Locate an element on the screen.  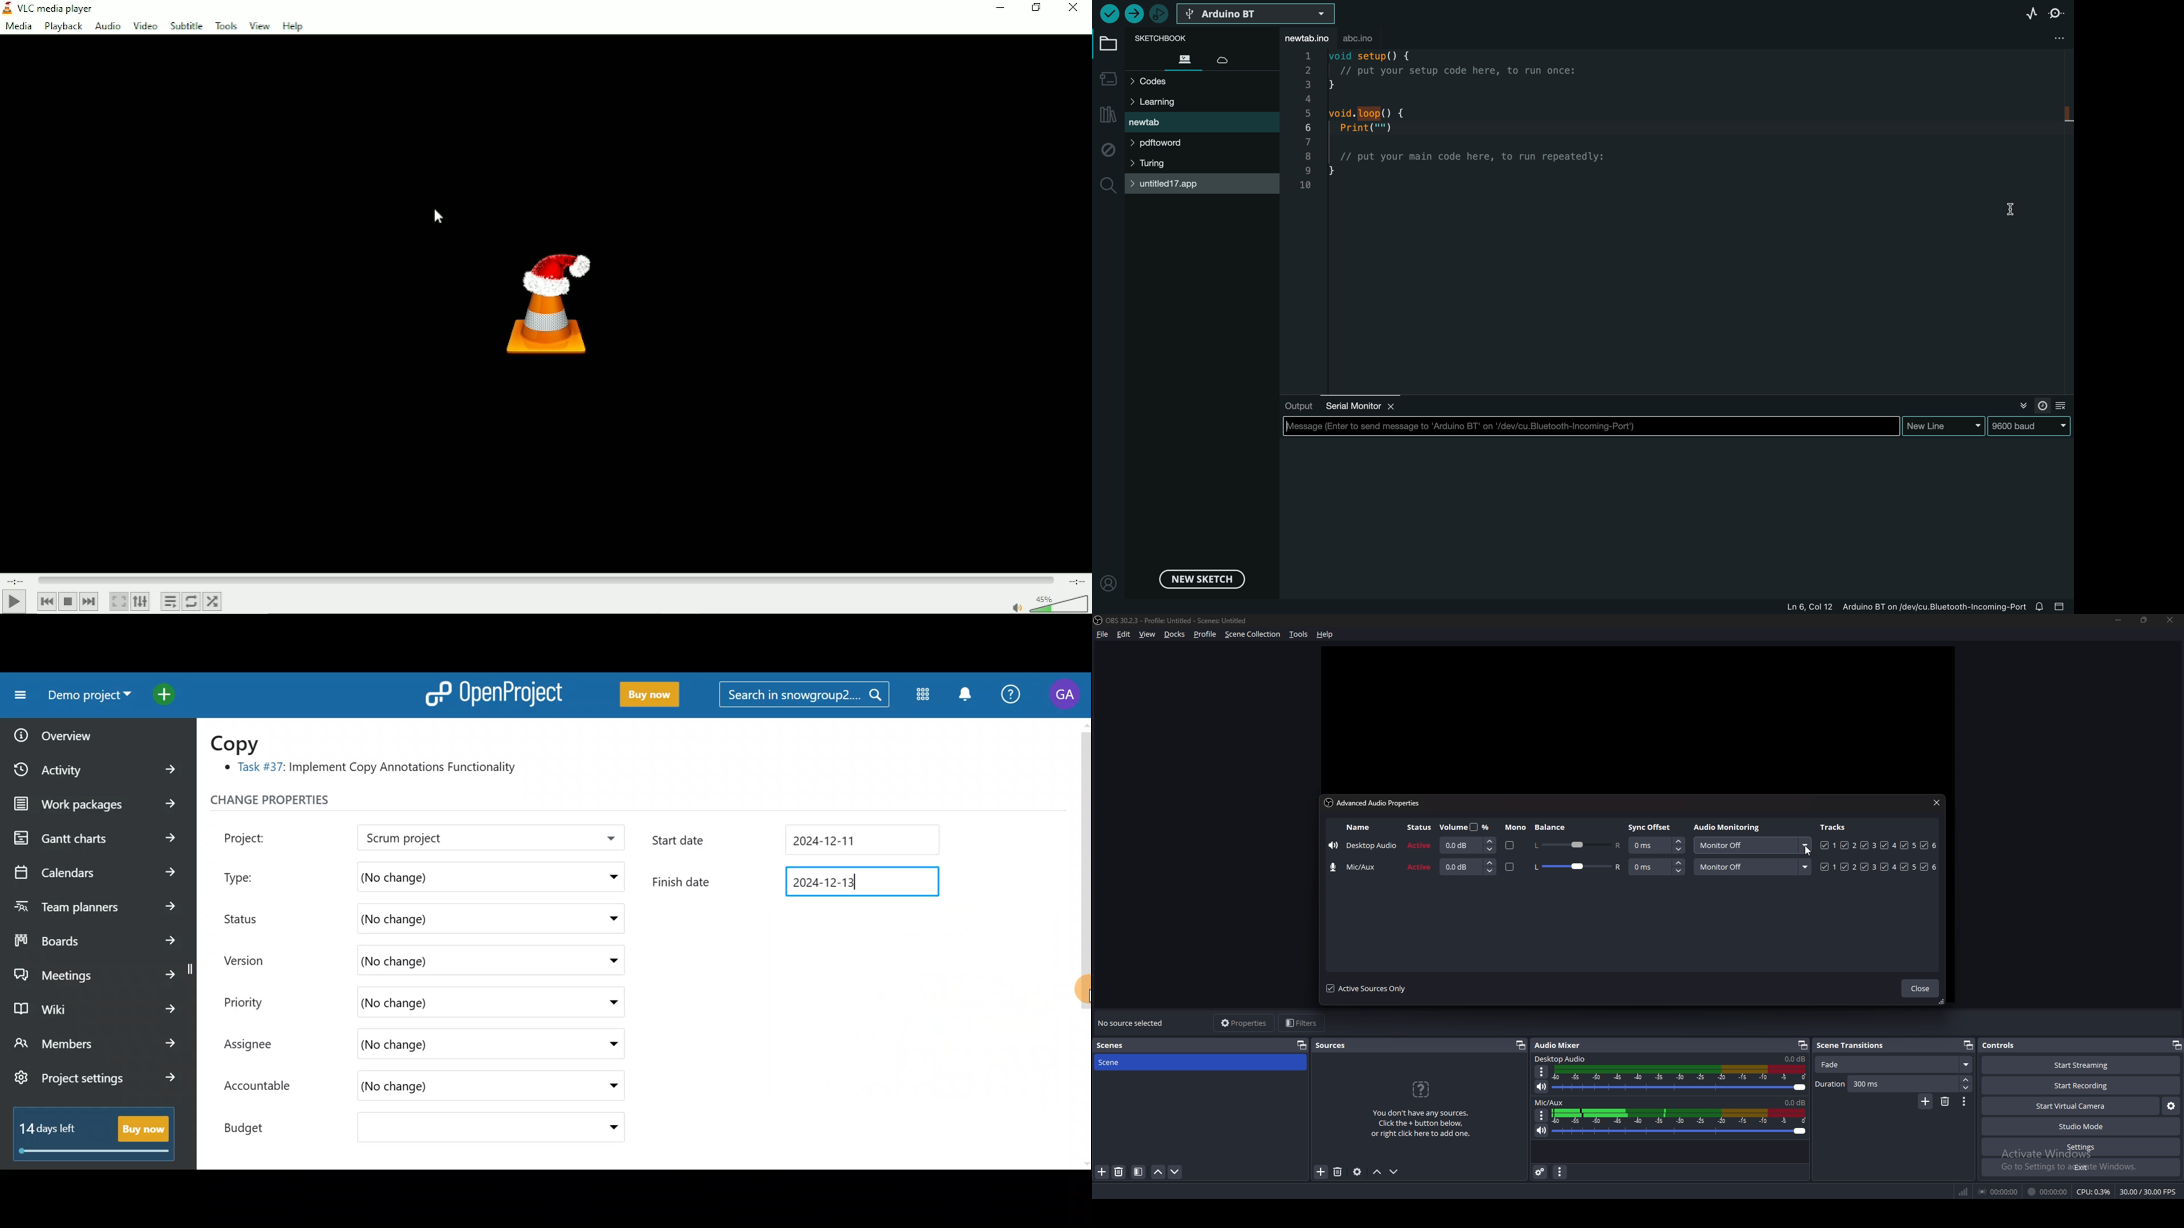
Status drop down is located at coordinates (610, 919).